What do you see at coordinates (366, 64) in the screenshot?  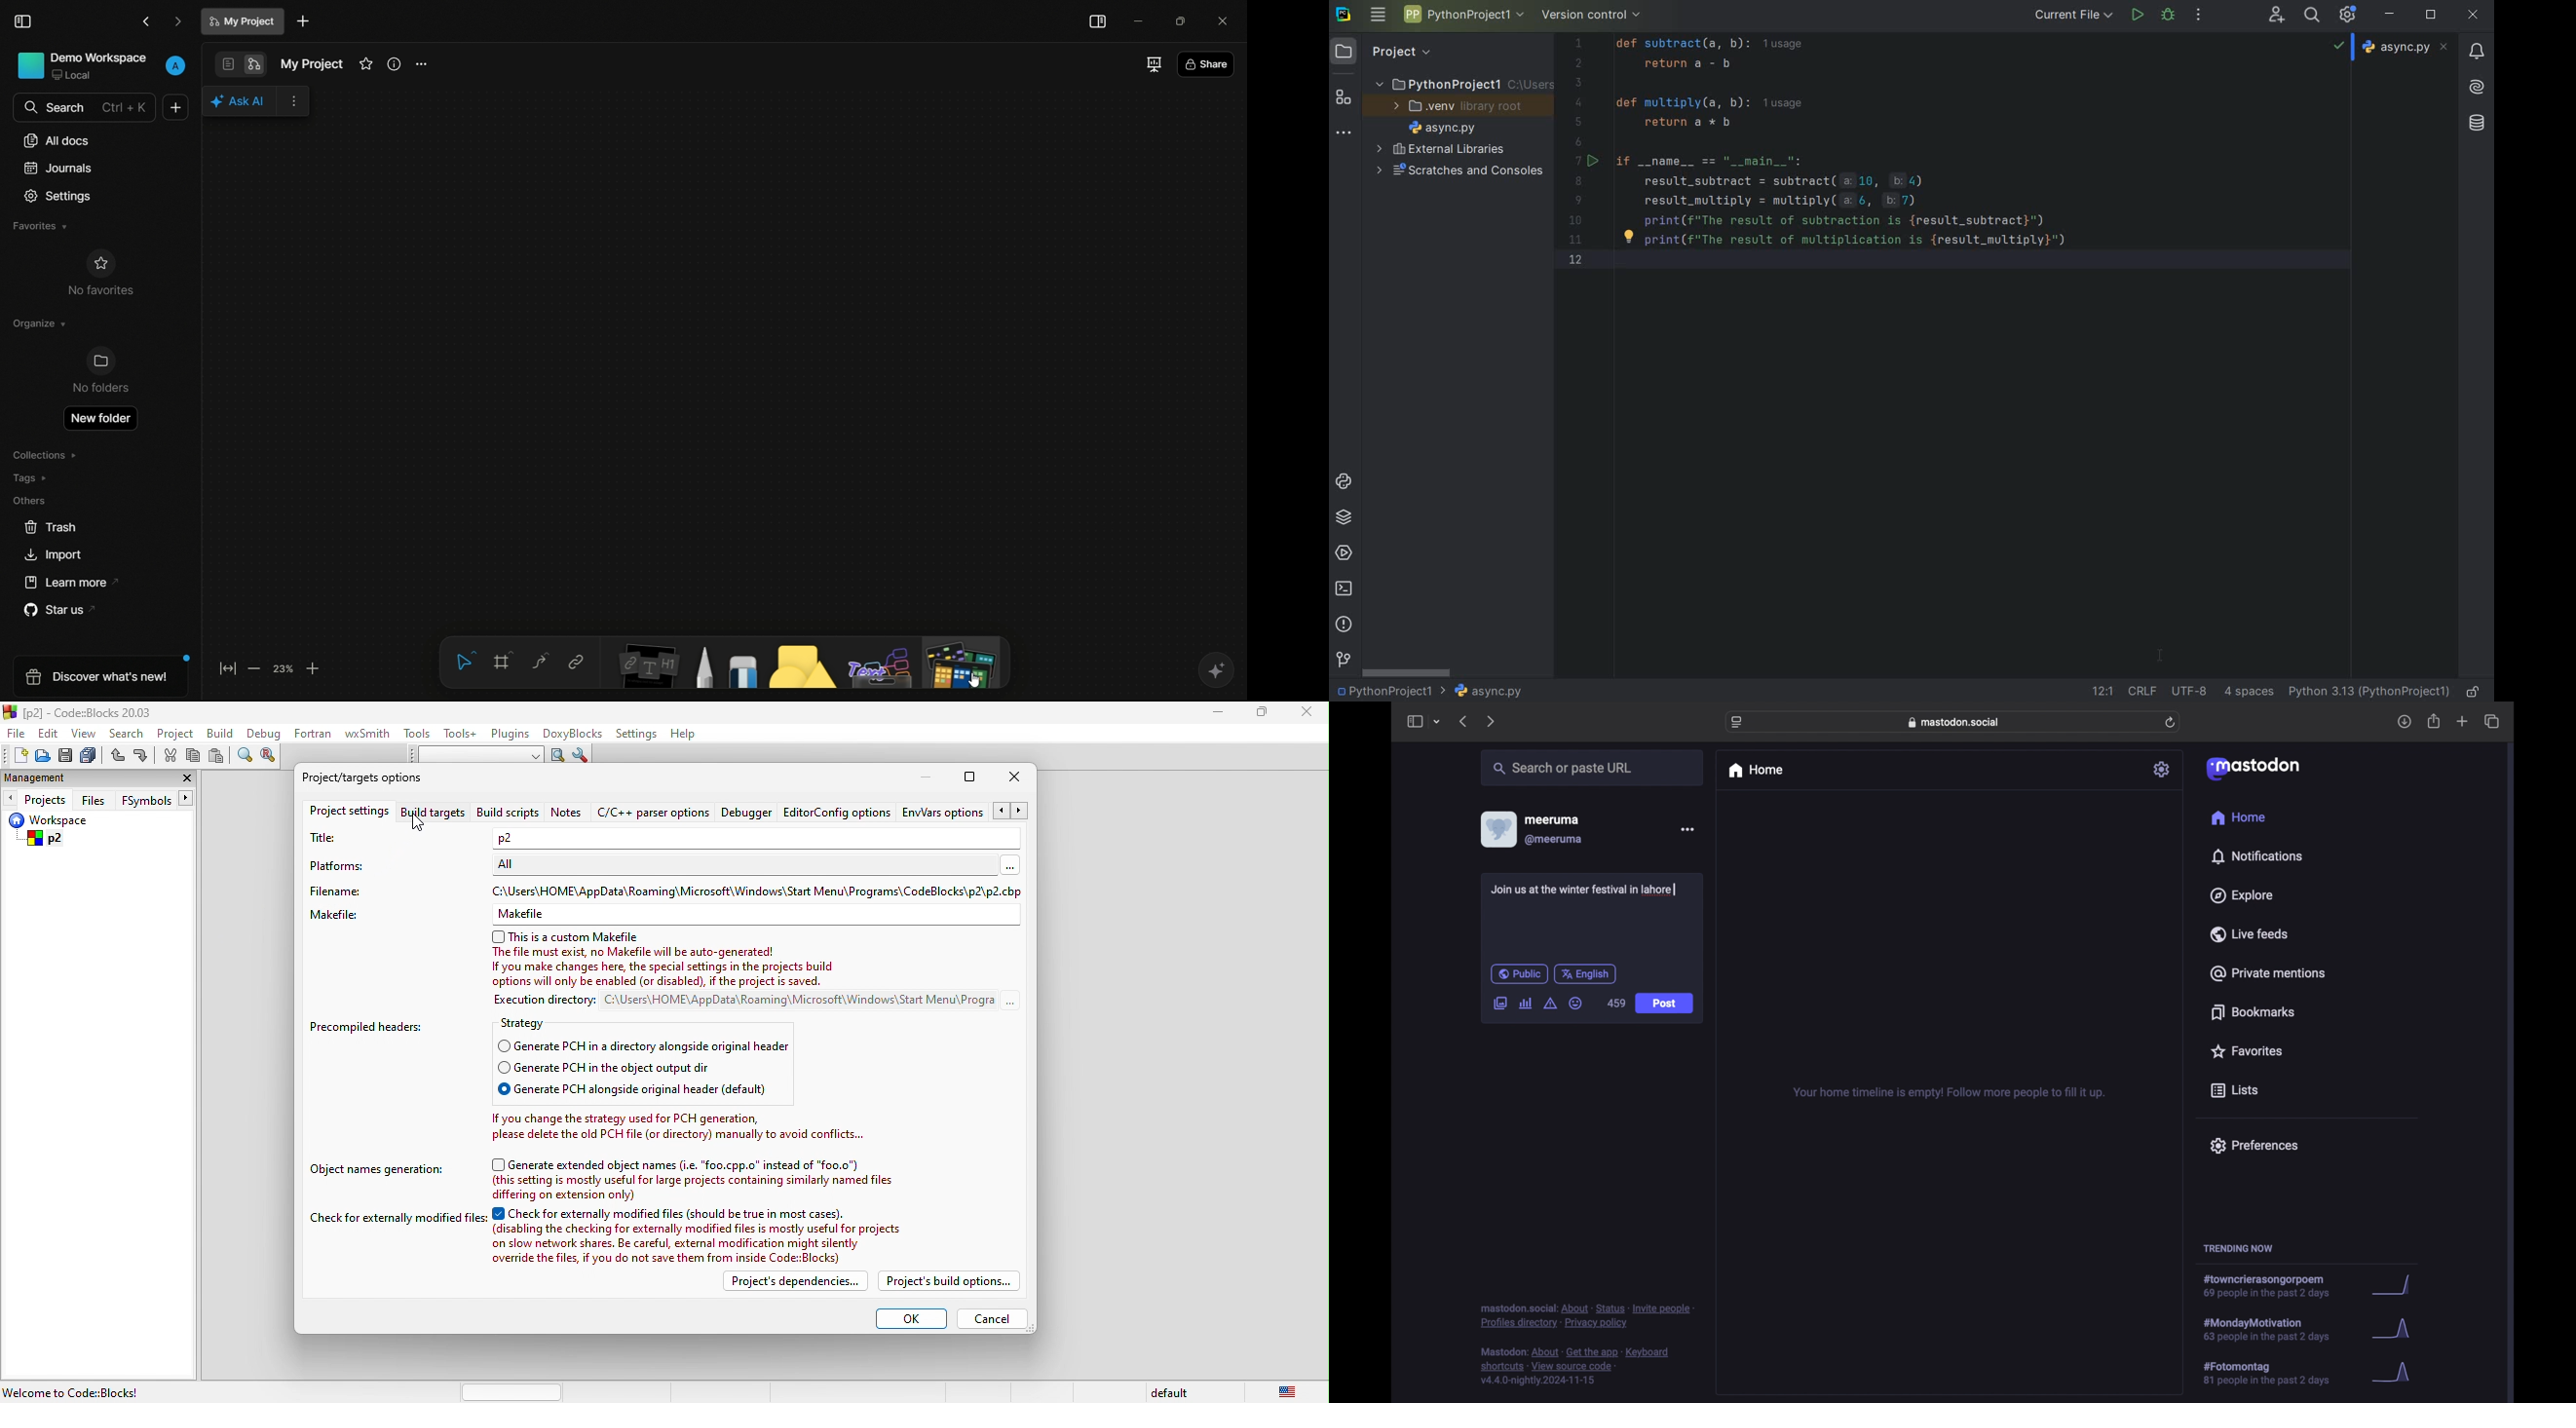 I see `favorites` at bounding box center [366, 64].